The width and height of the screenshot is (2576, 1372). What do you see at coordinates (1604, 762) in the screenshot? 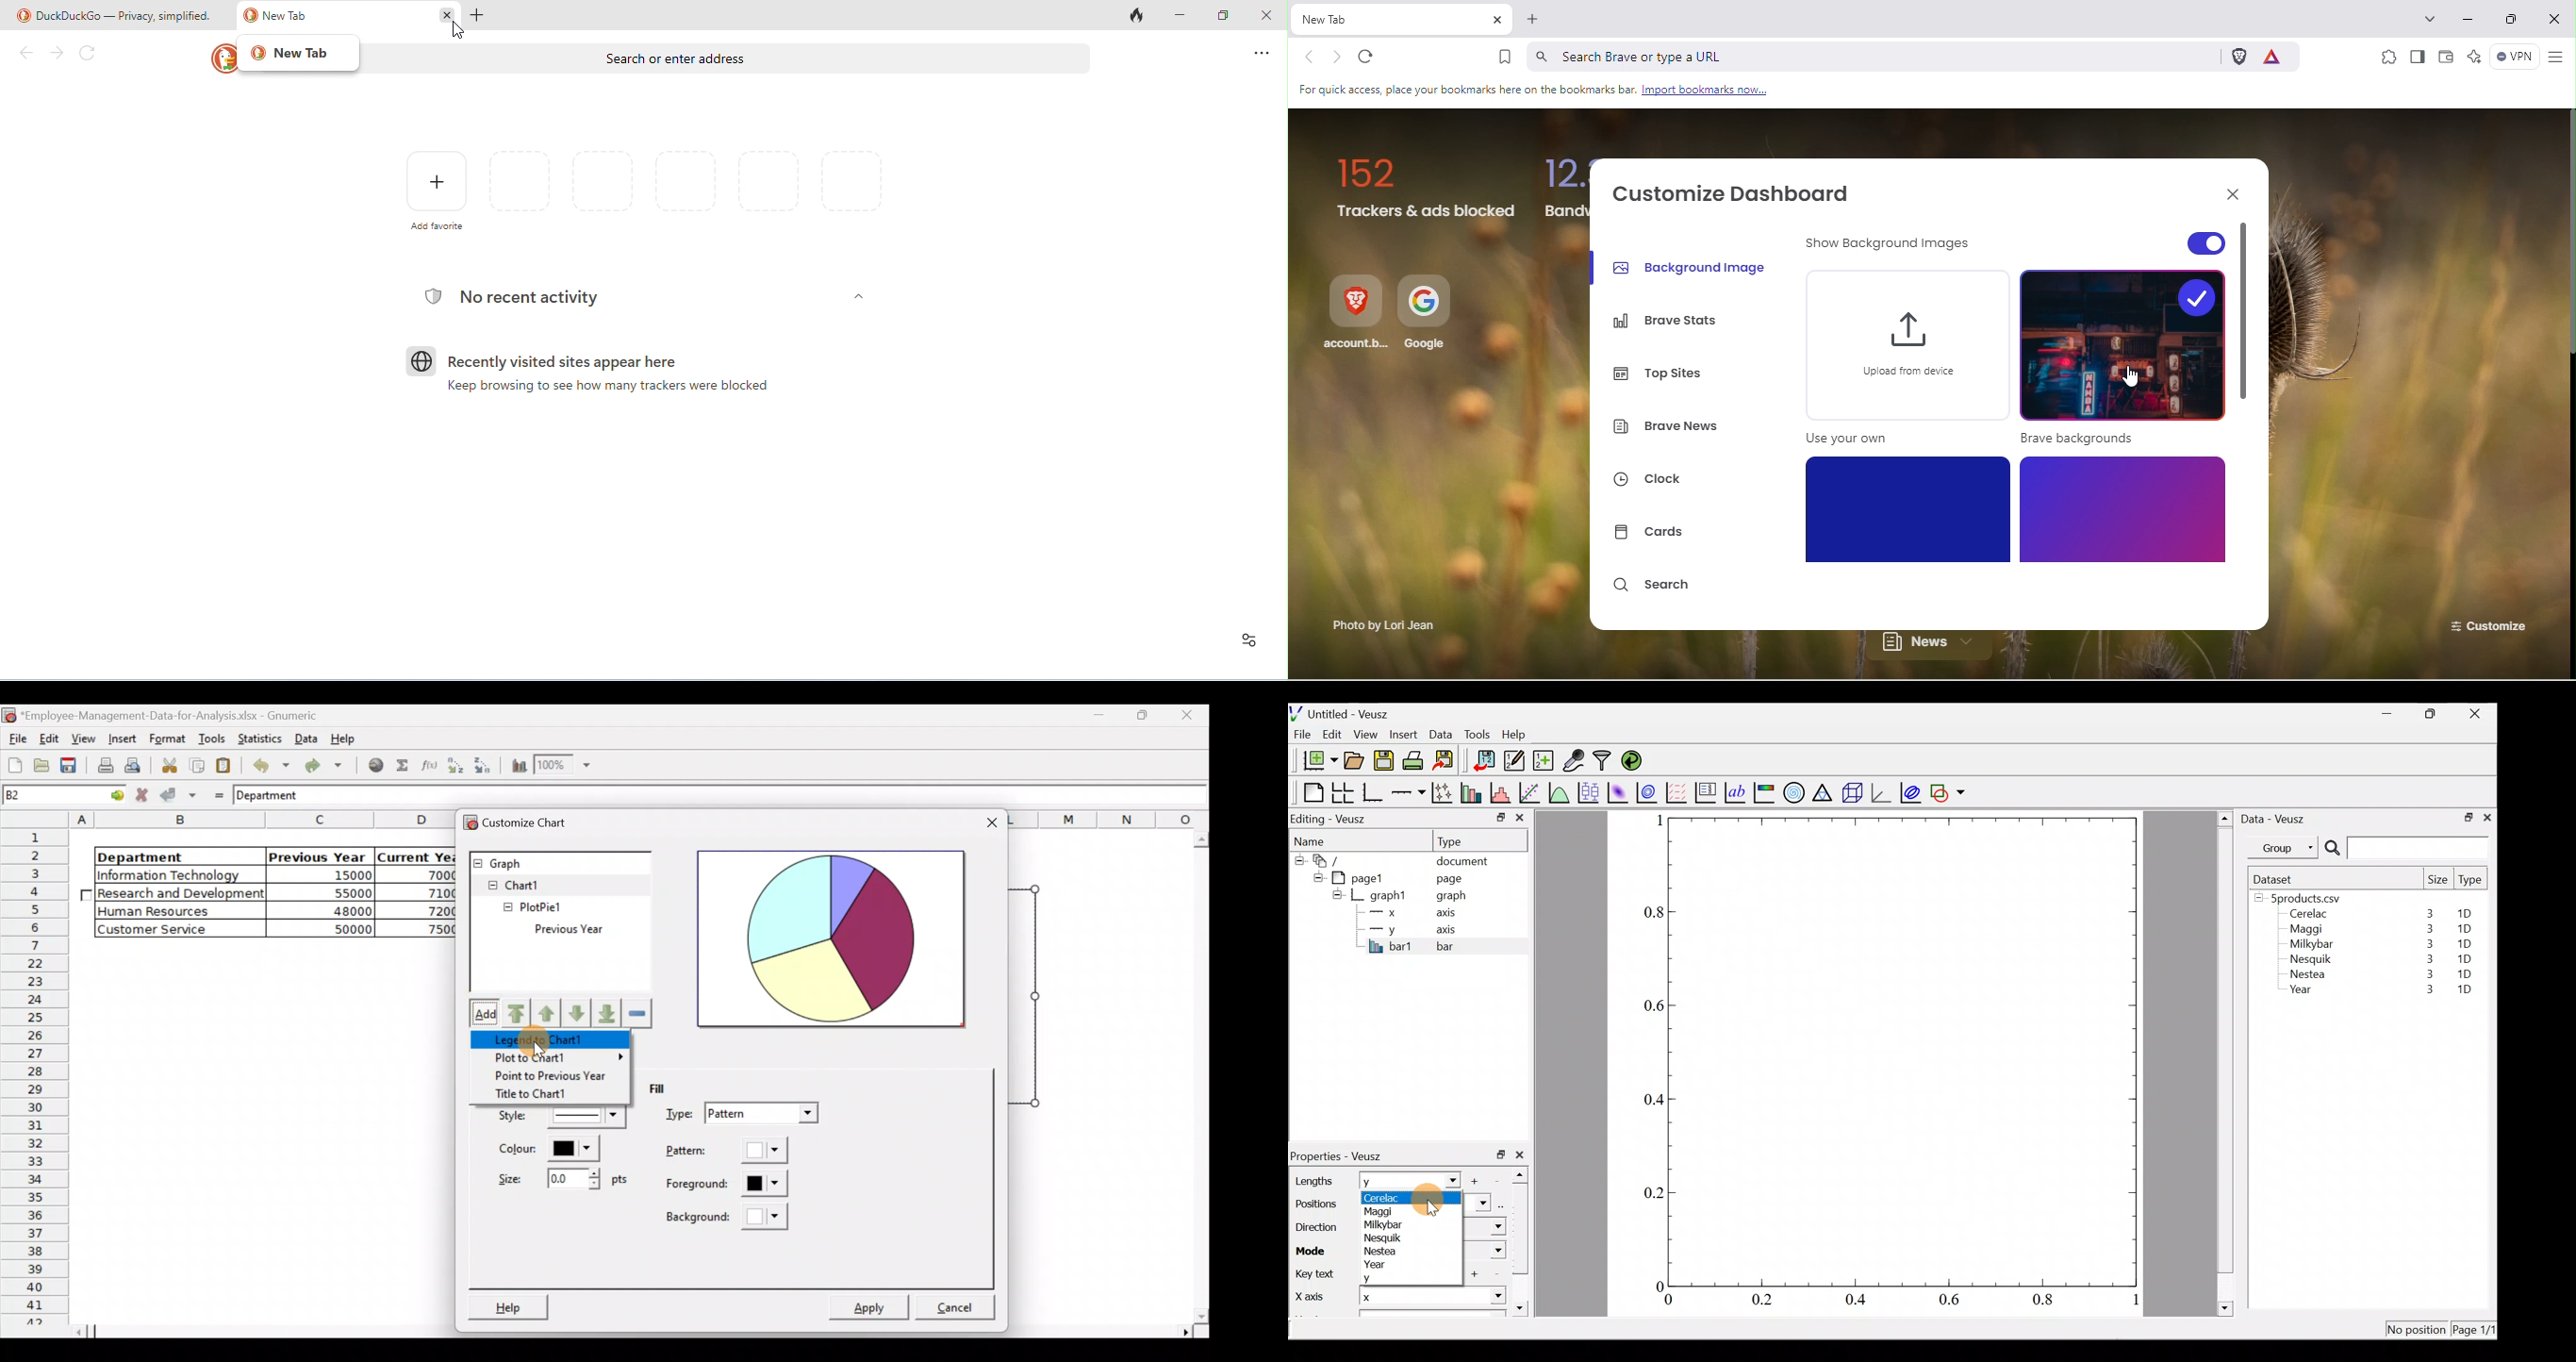
I see `Filter data` at bounding box center [1604, 762].